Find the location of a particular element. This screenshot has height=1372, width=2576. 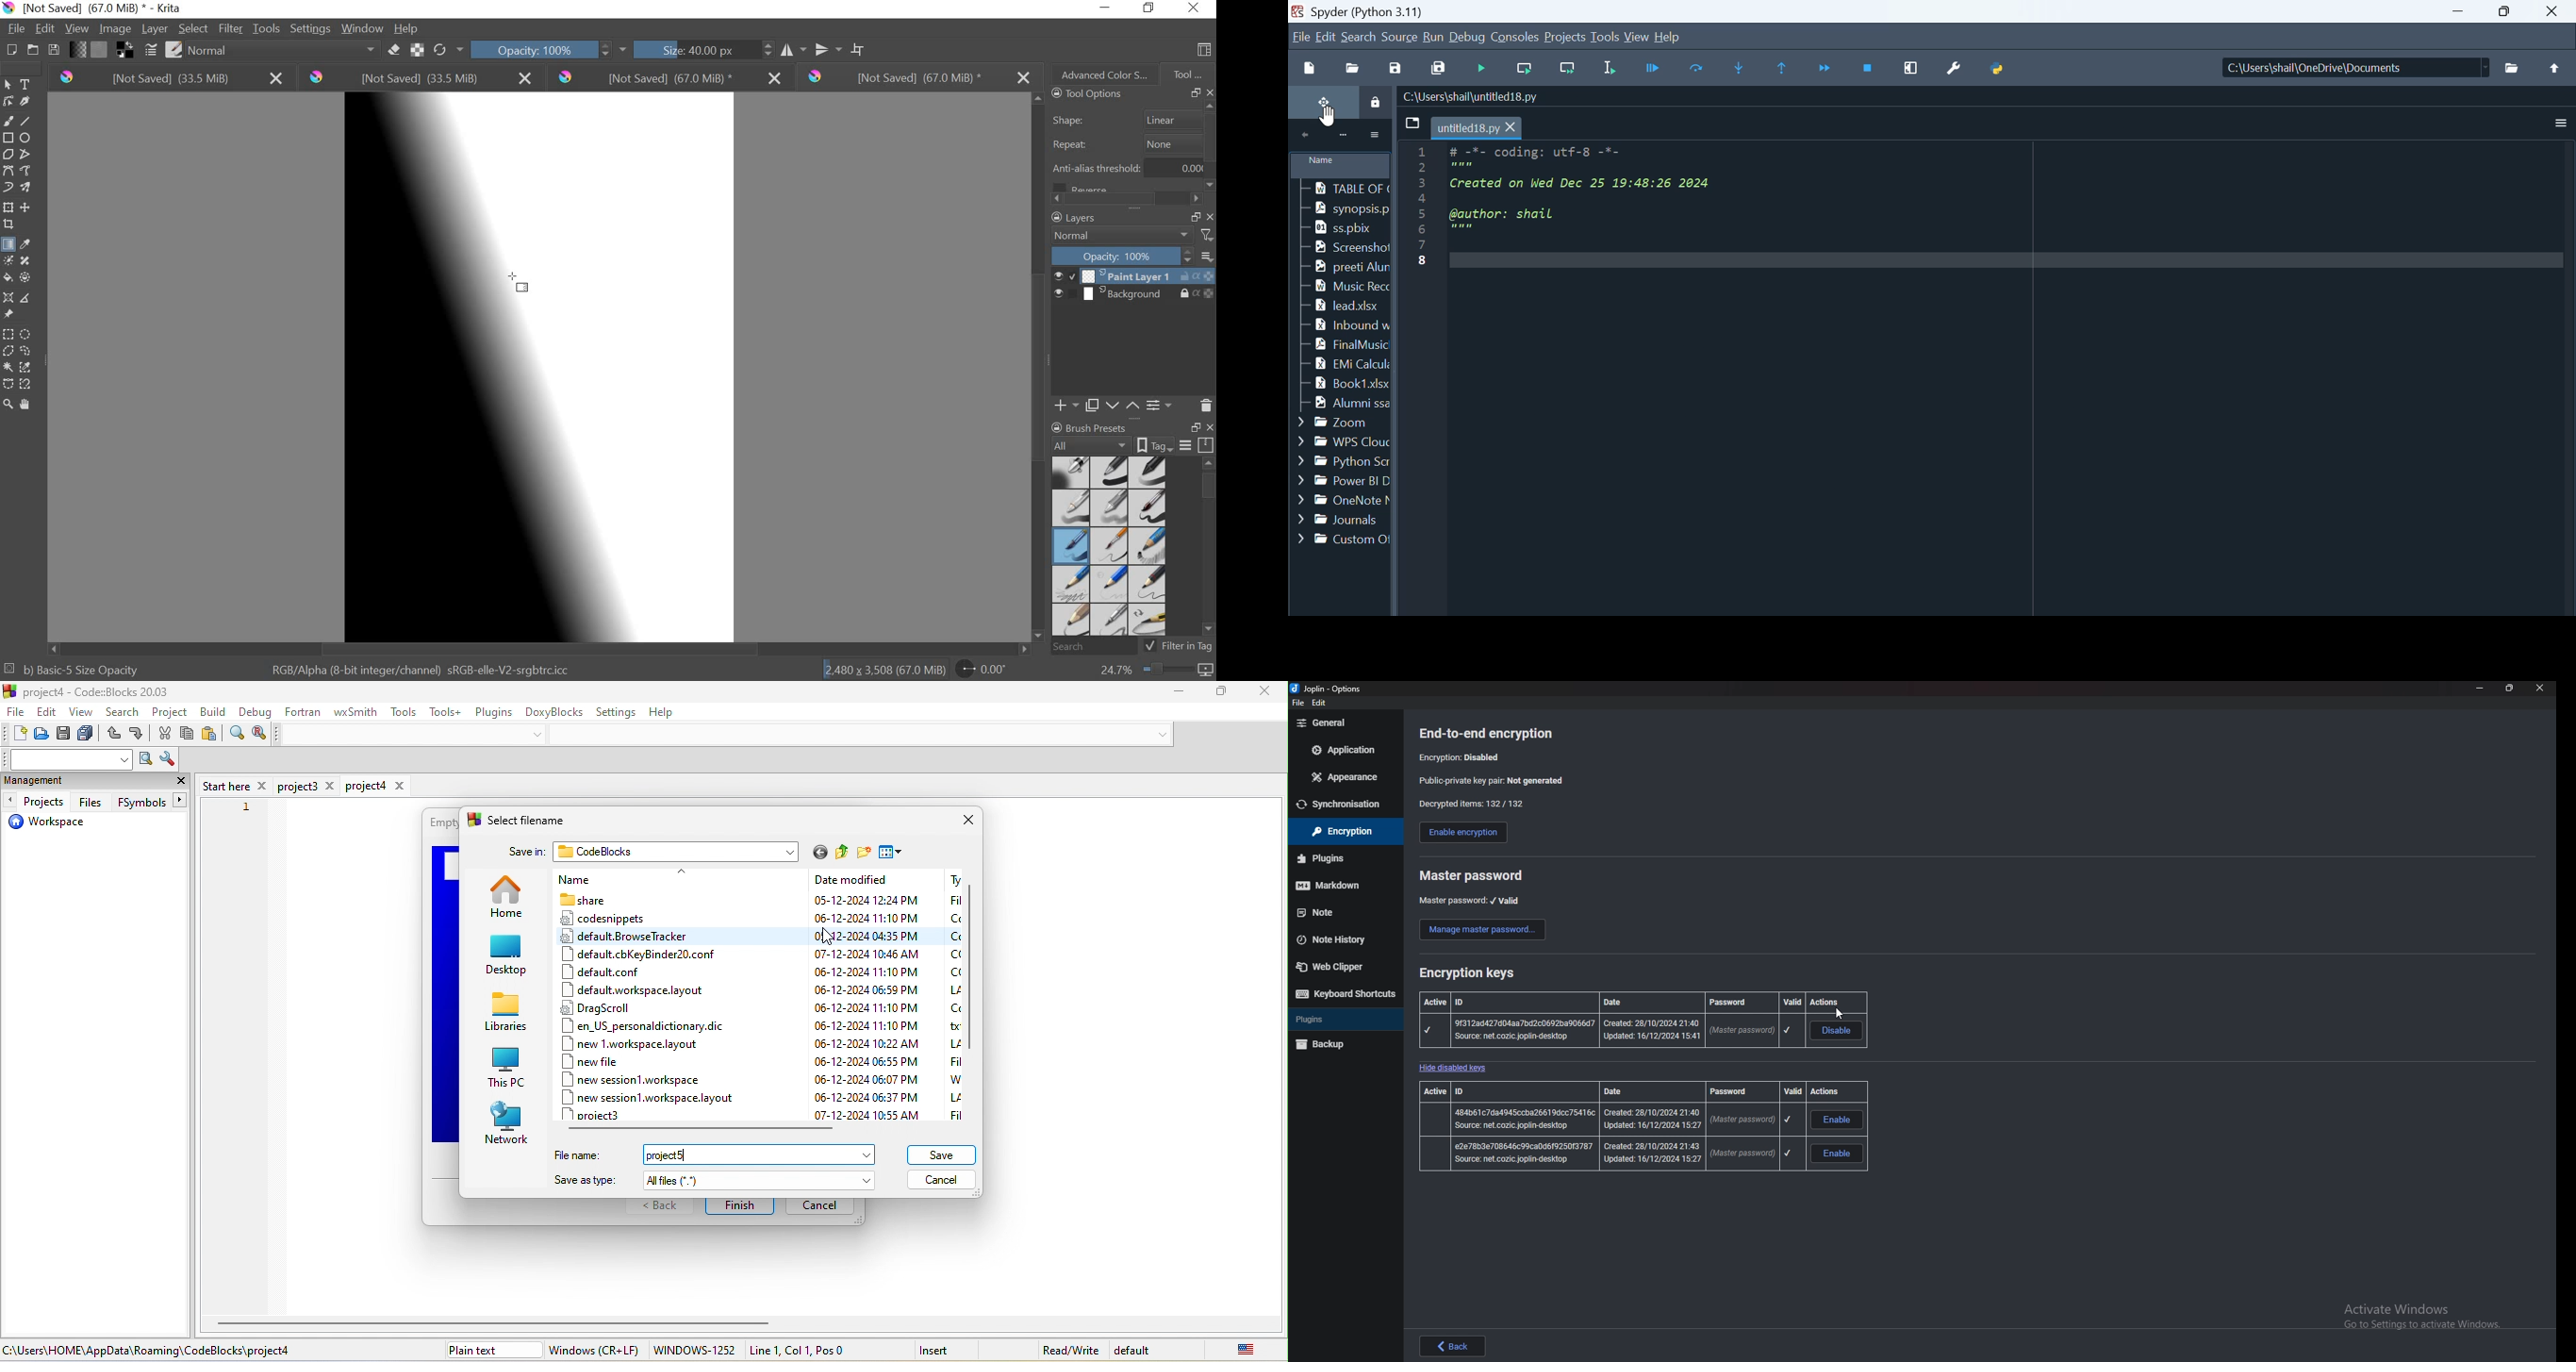

wxsmith is located at coordinates (353, 713).